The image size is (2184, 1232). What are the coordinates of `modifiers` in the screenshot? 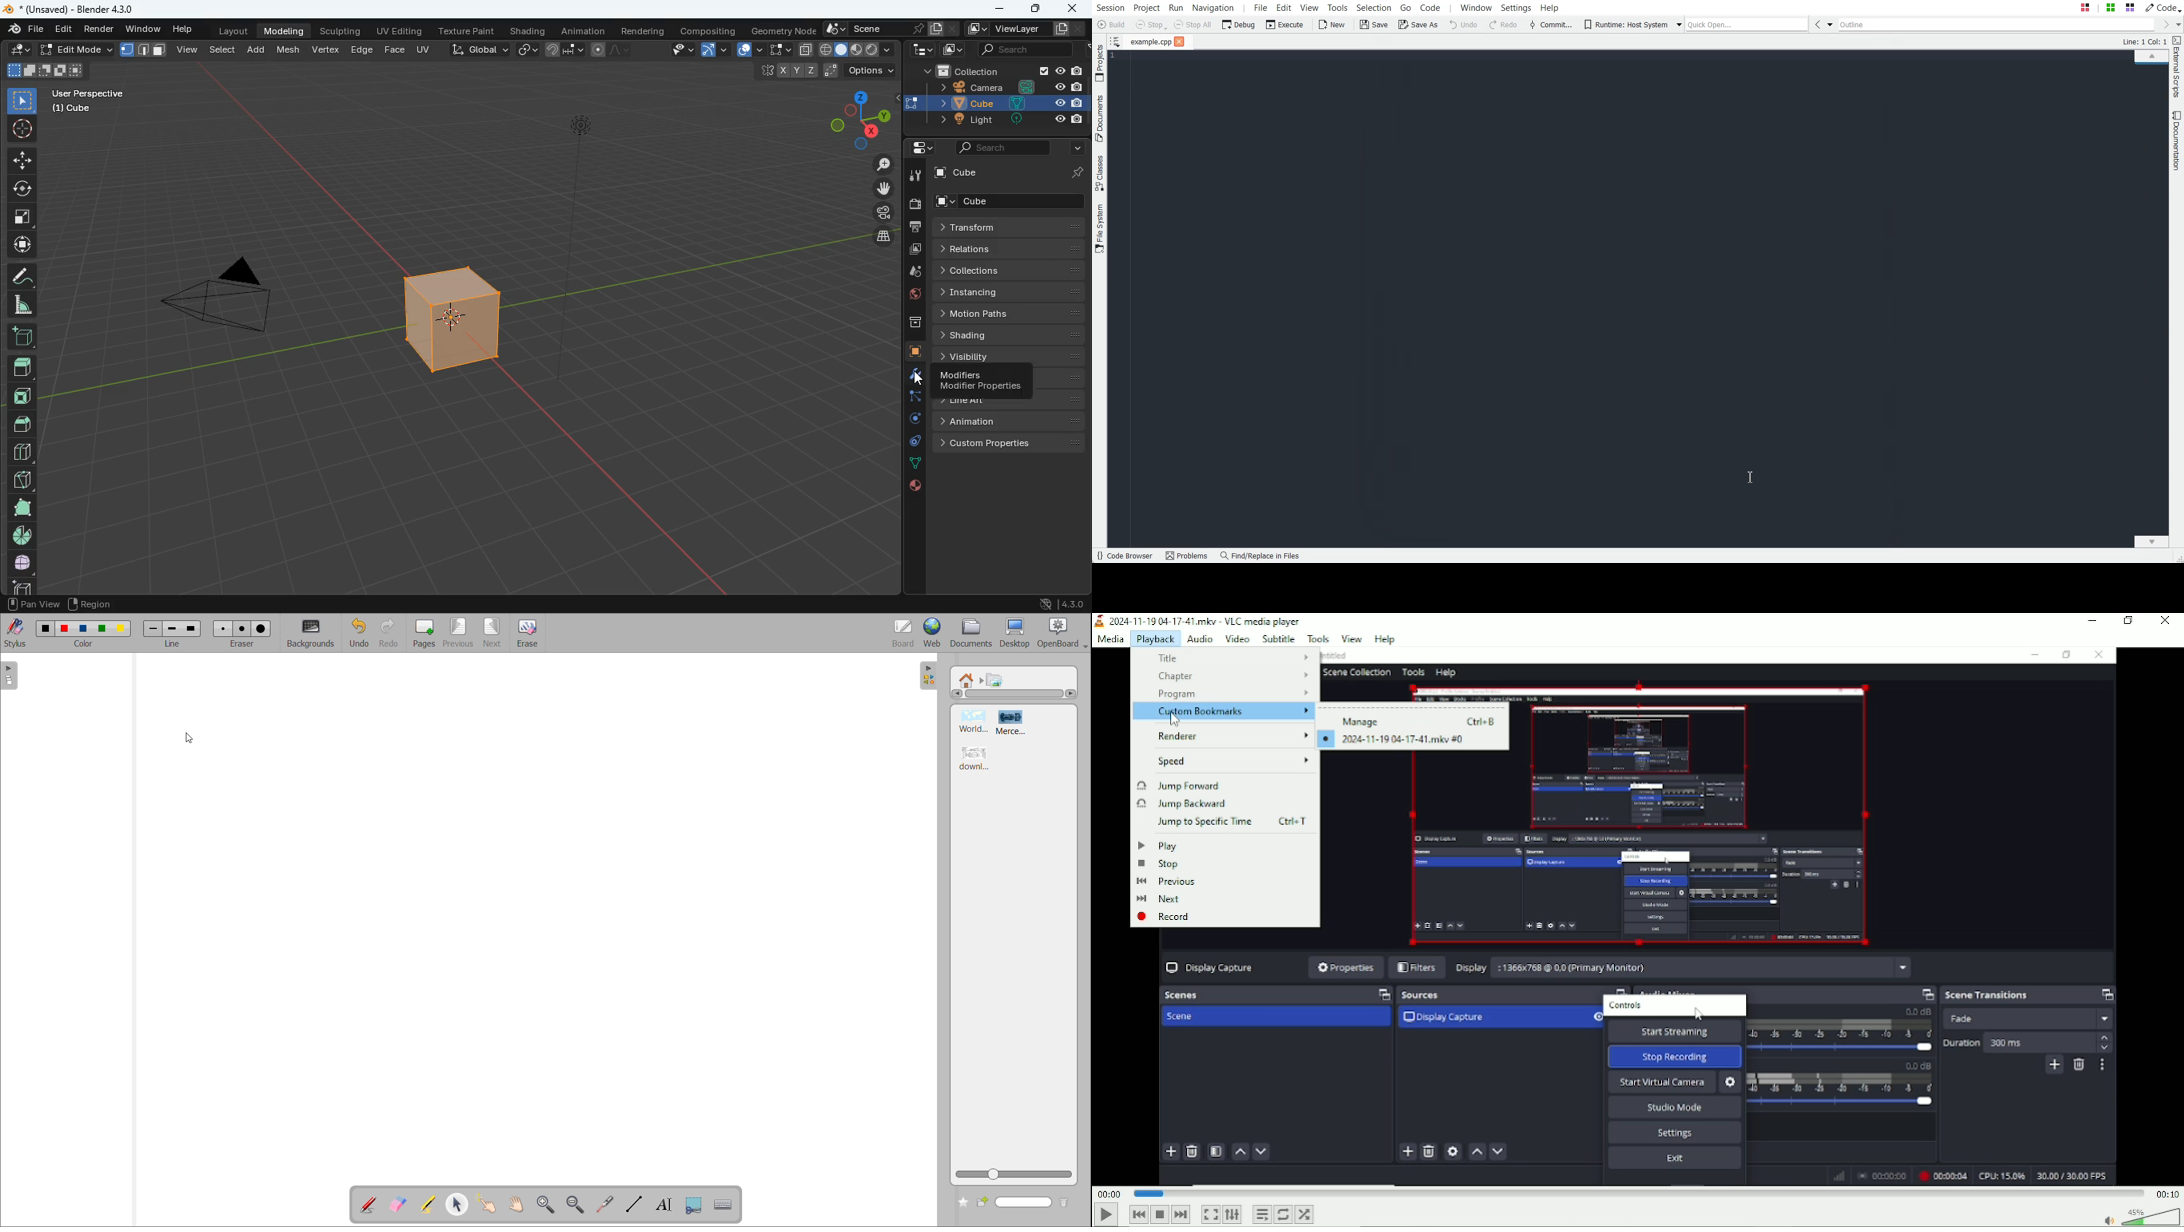 It's located at (979, 382).